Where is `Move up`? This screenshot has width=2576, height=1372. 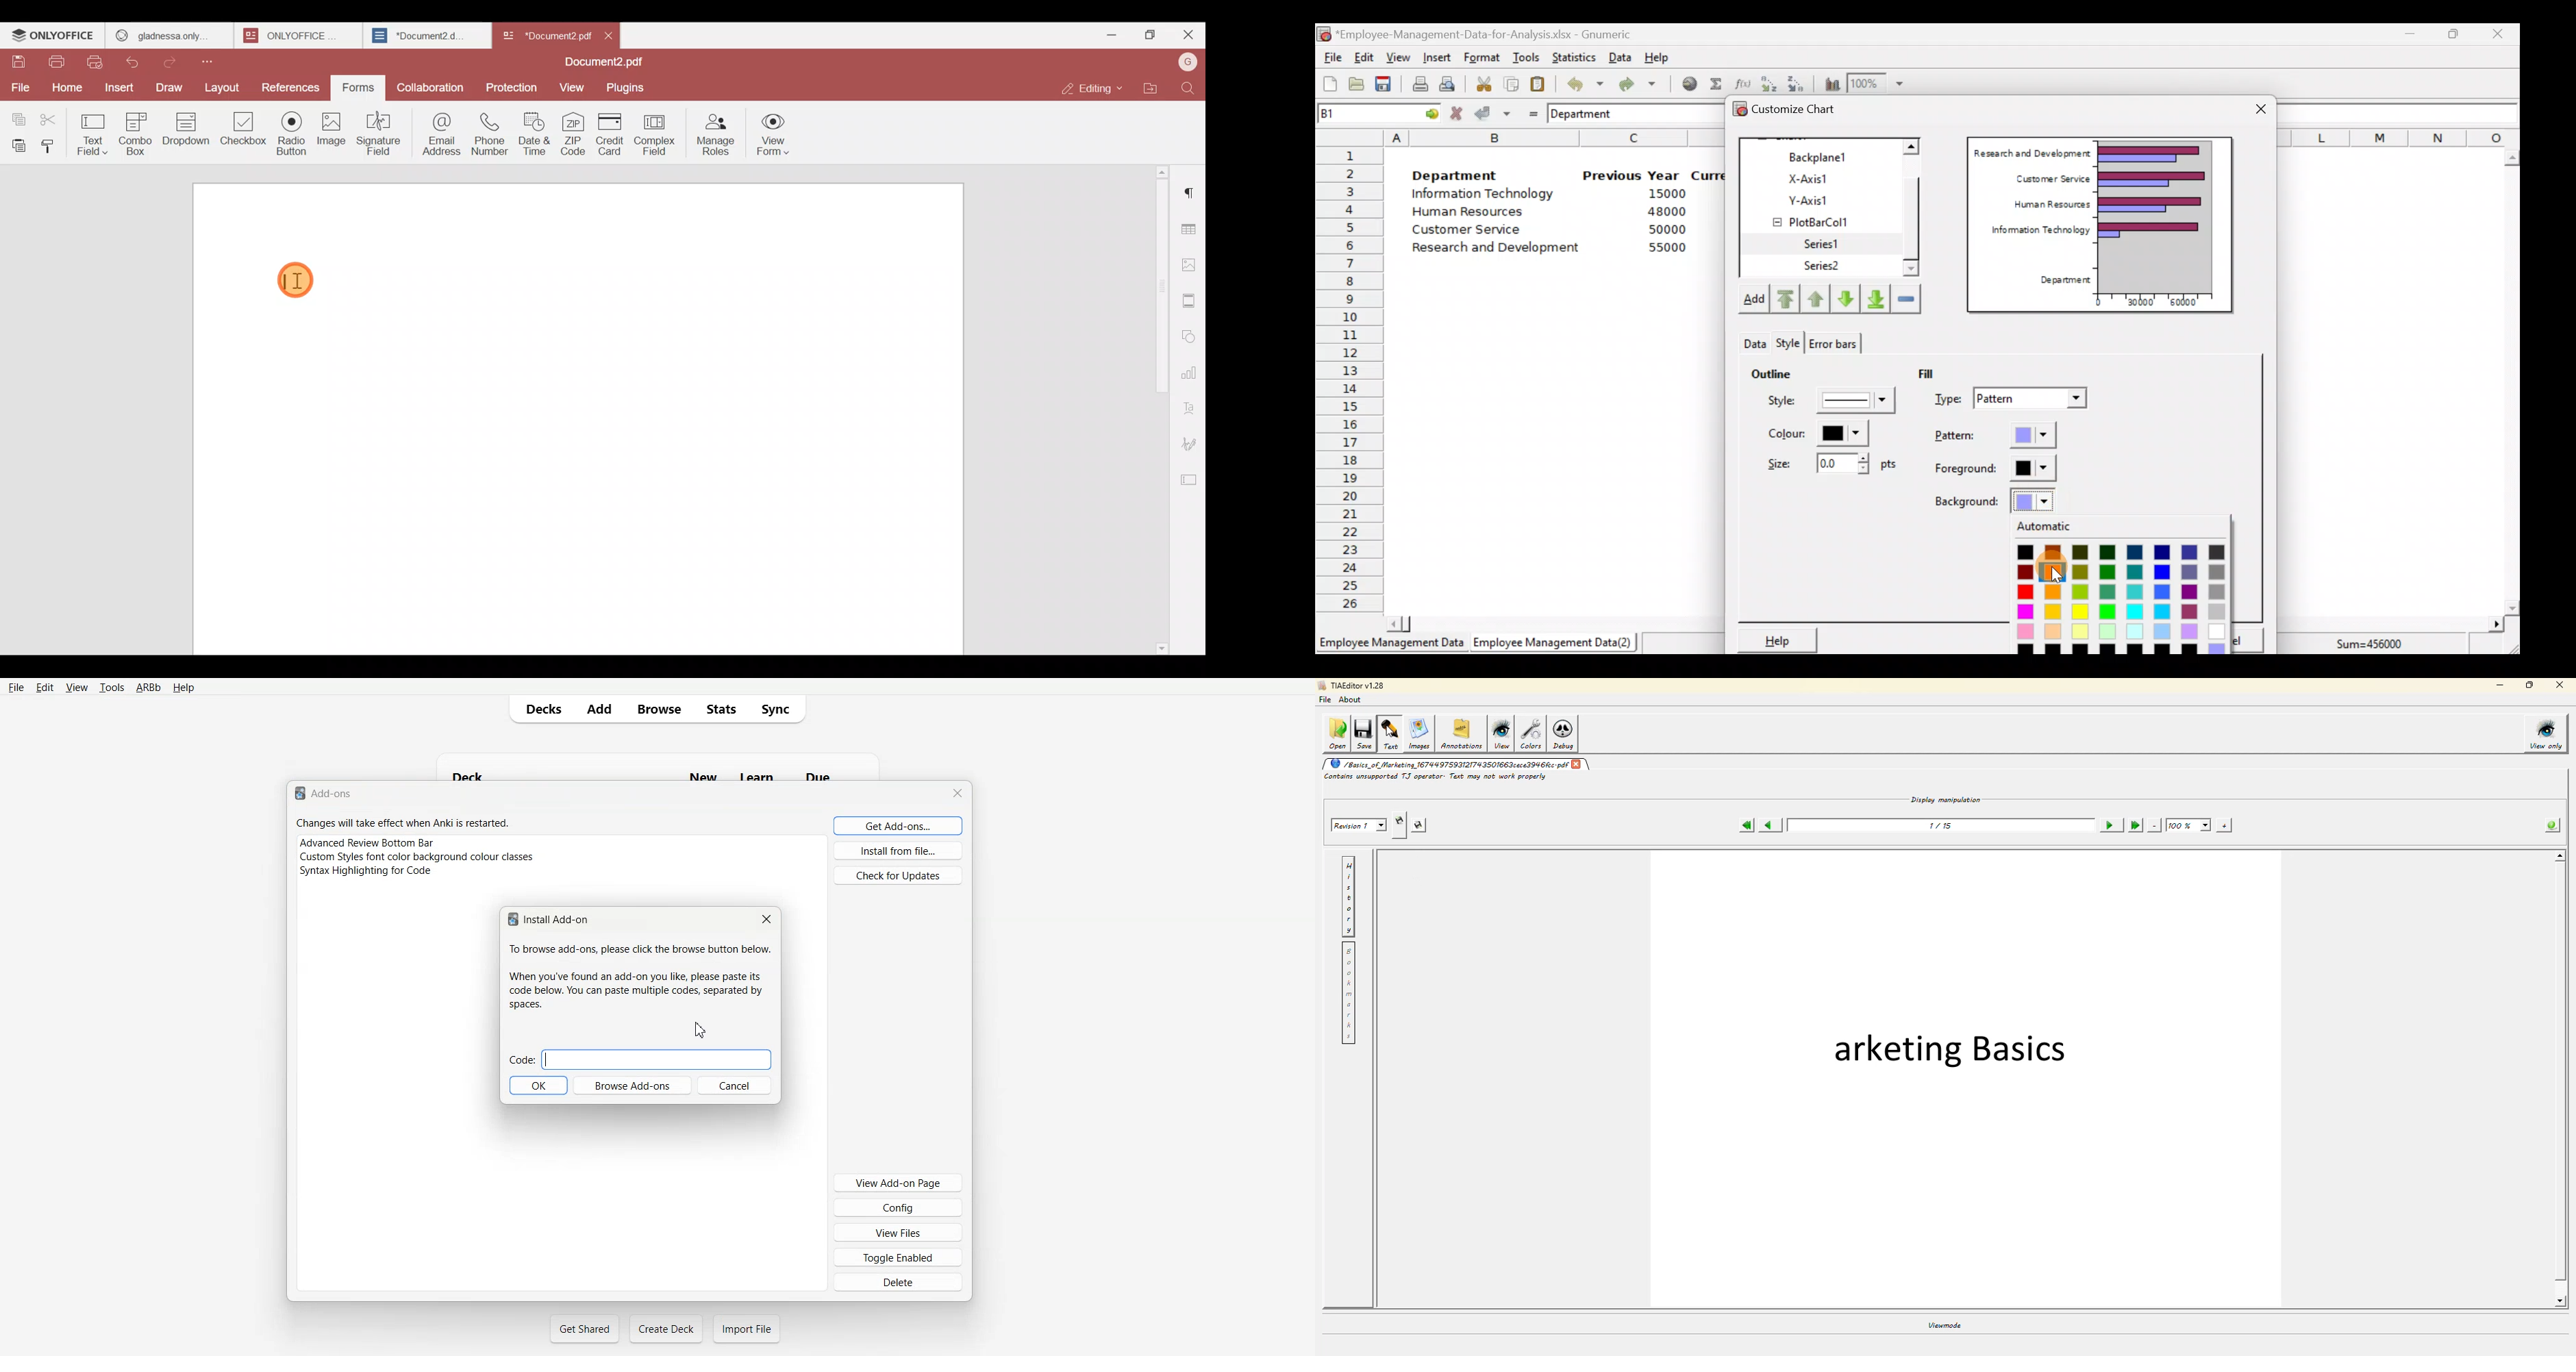
Move up is located at coordinates (1815, 297).